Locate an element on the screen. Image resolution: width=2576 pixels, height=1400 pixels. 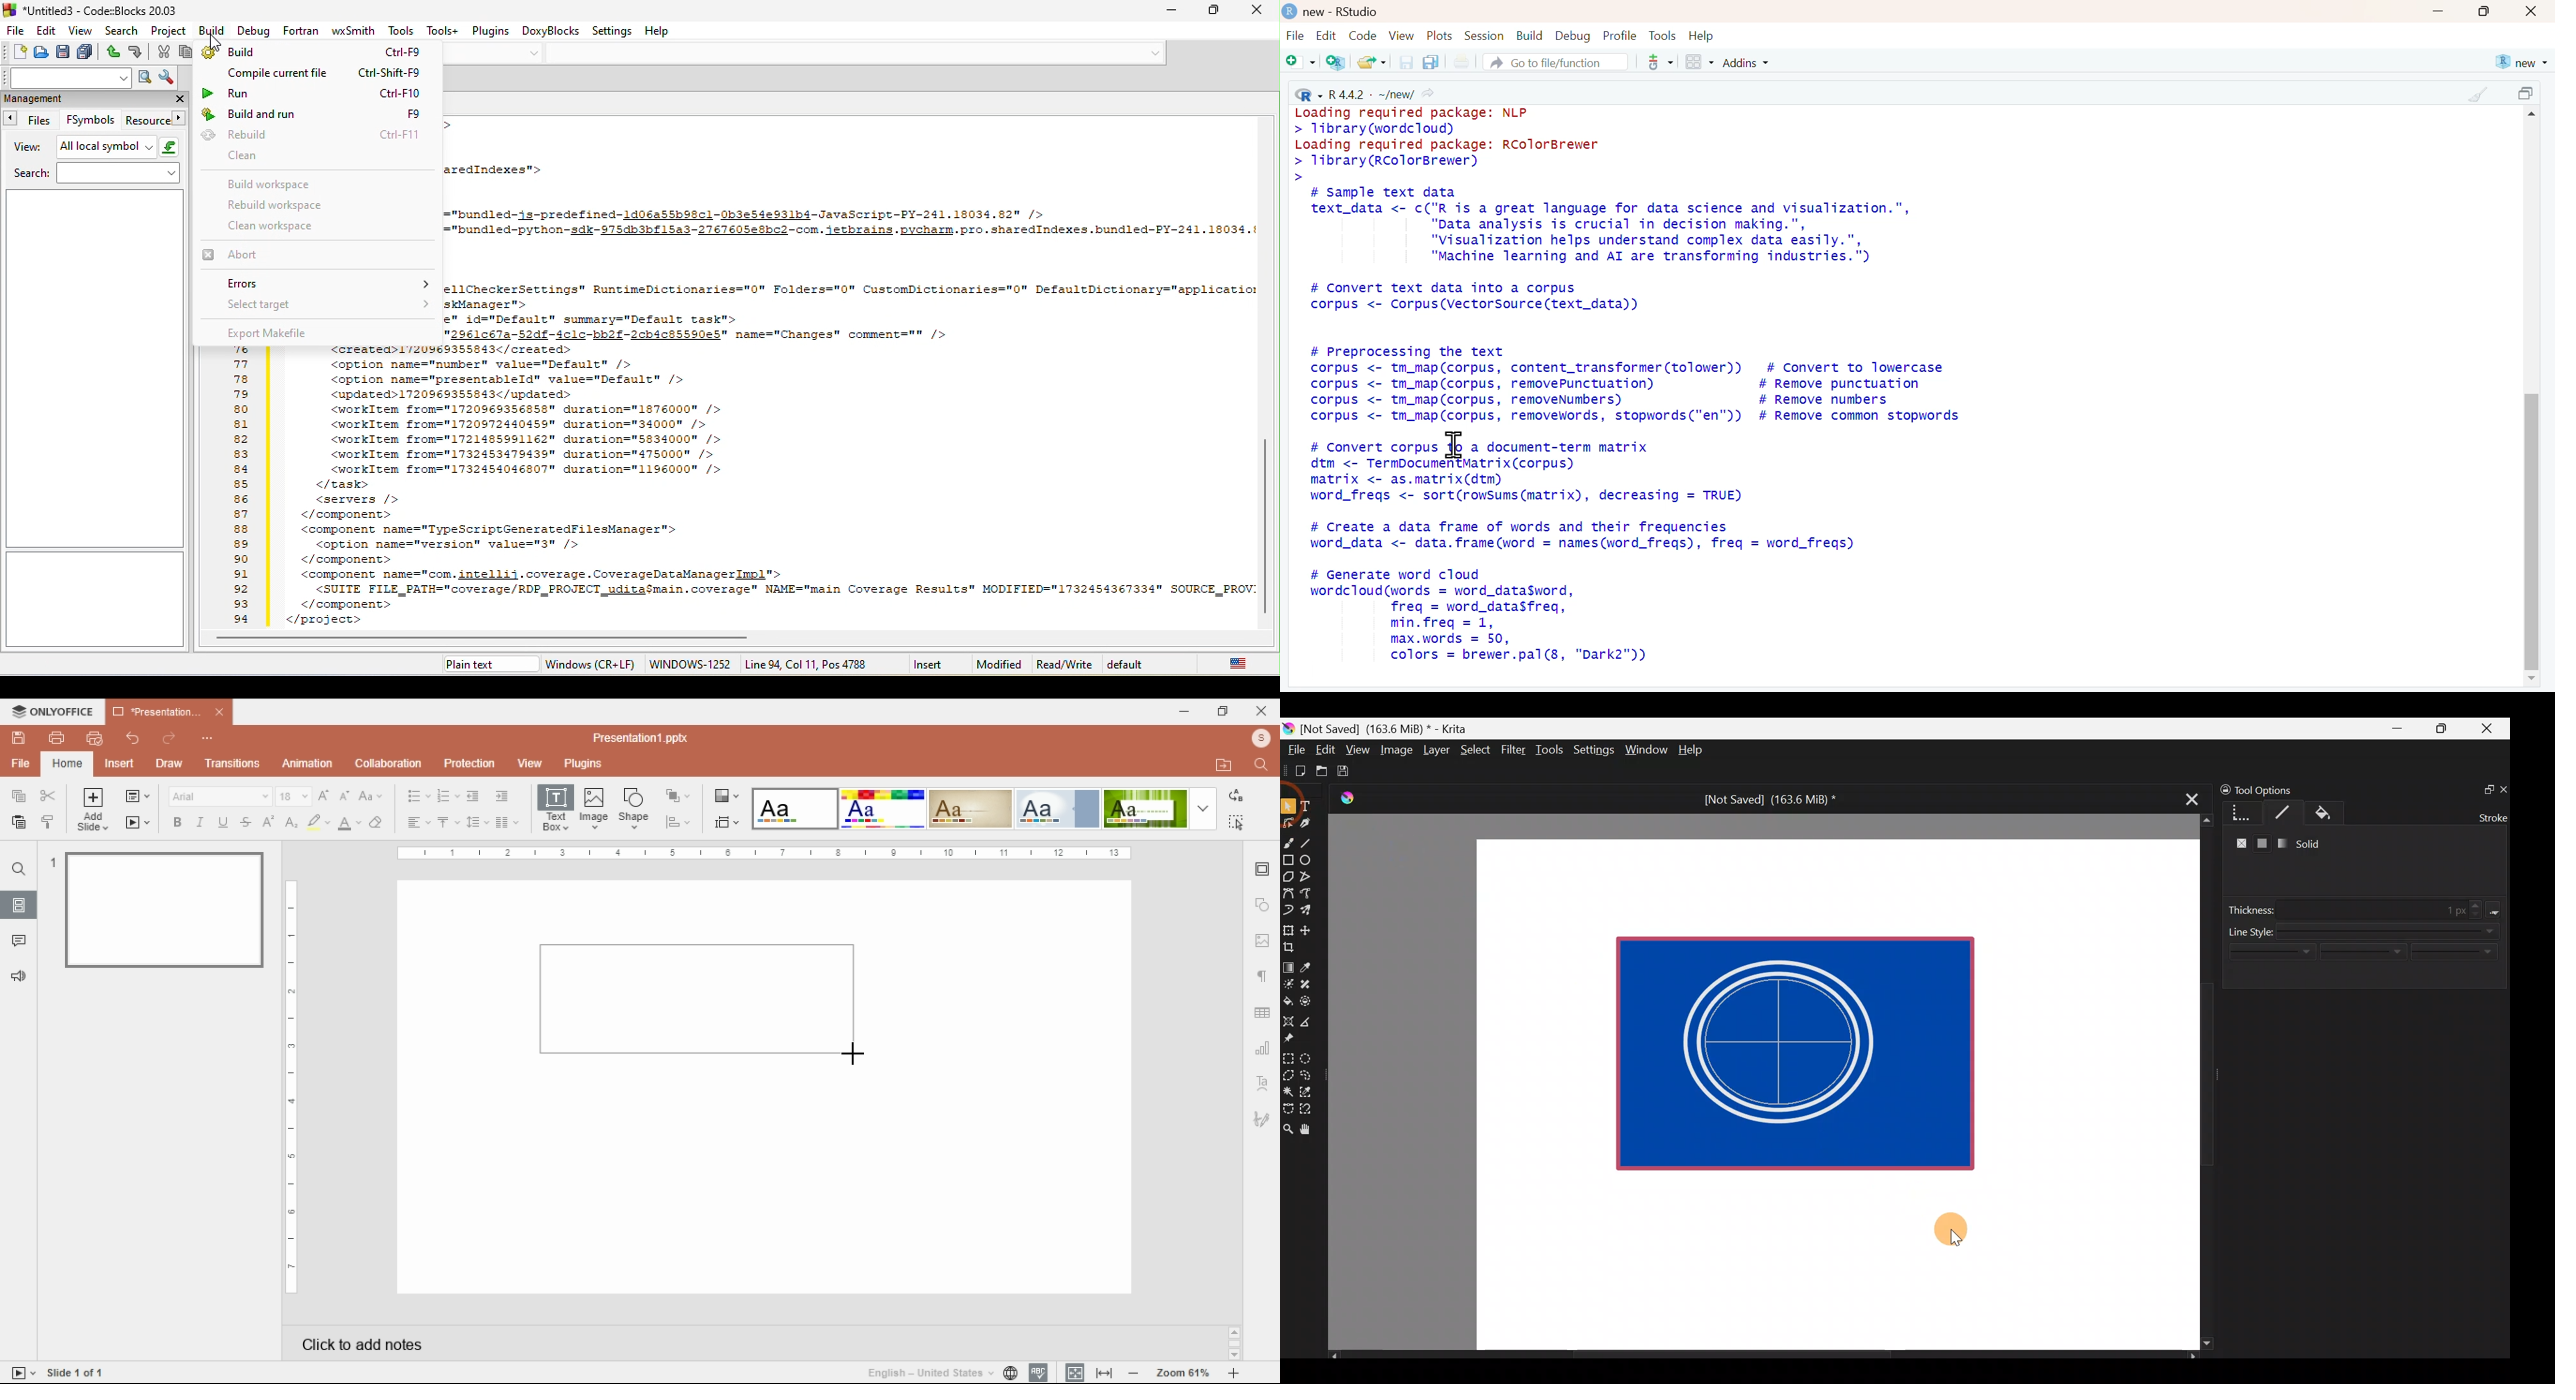
Help is located at coordinates (1702, 36).